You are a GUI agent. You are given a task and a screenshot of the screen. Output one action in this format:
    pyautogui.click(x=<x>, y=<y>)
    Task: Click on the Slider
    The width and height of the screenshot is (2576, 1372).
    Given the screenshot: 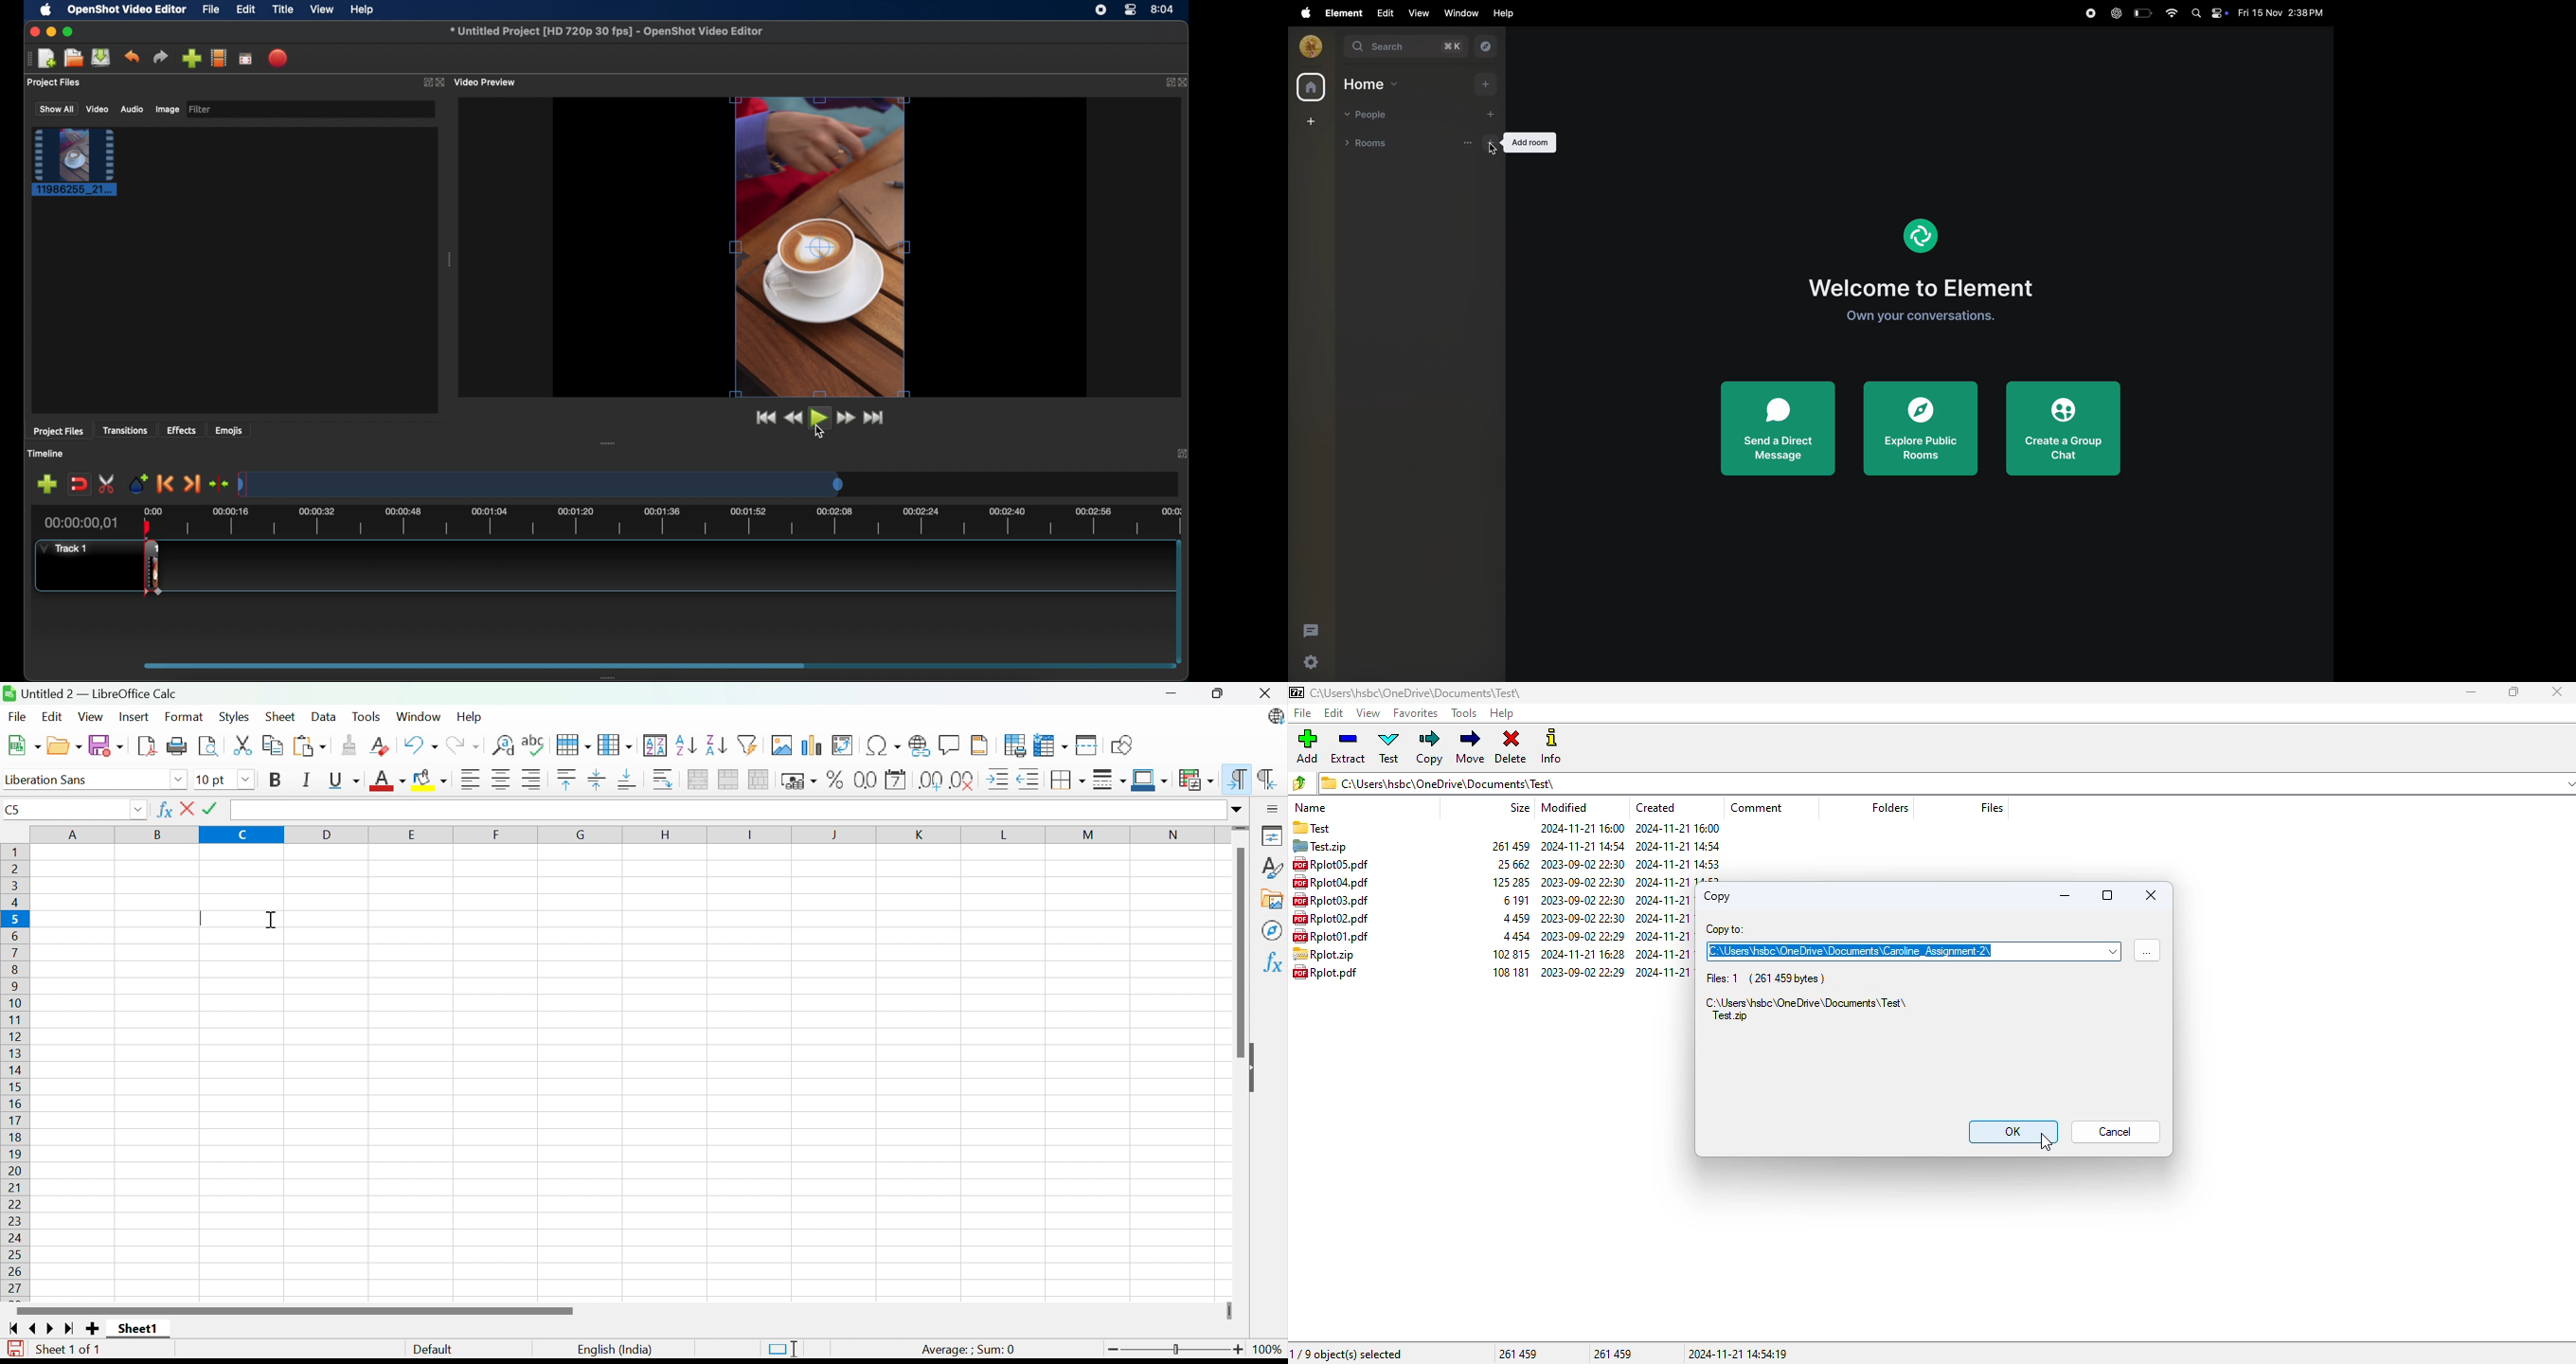 What is the action you would take?
    pyautogui.click(x=1228, y=1311)
    